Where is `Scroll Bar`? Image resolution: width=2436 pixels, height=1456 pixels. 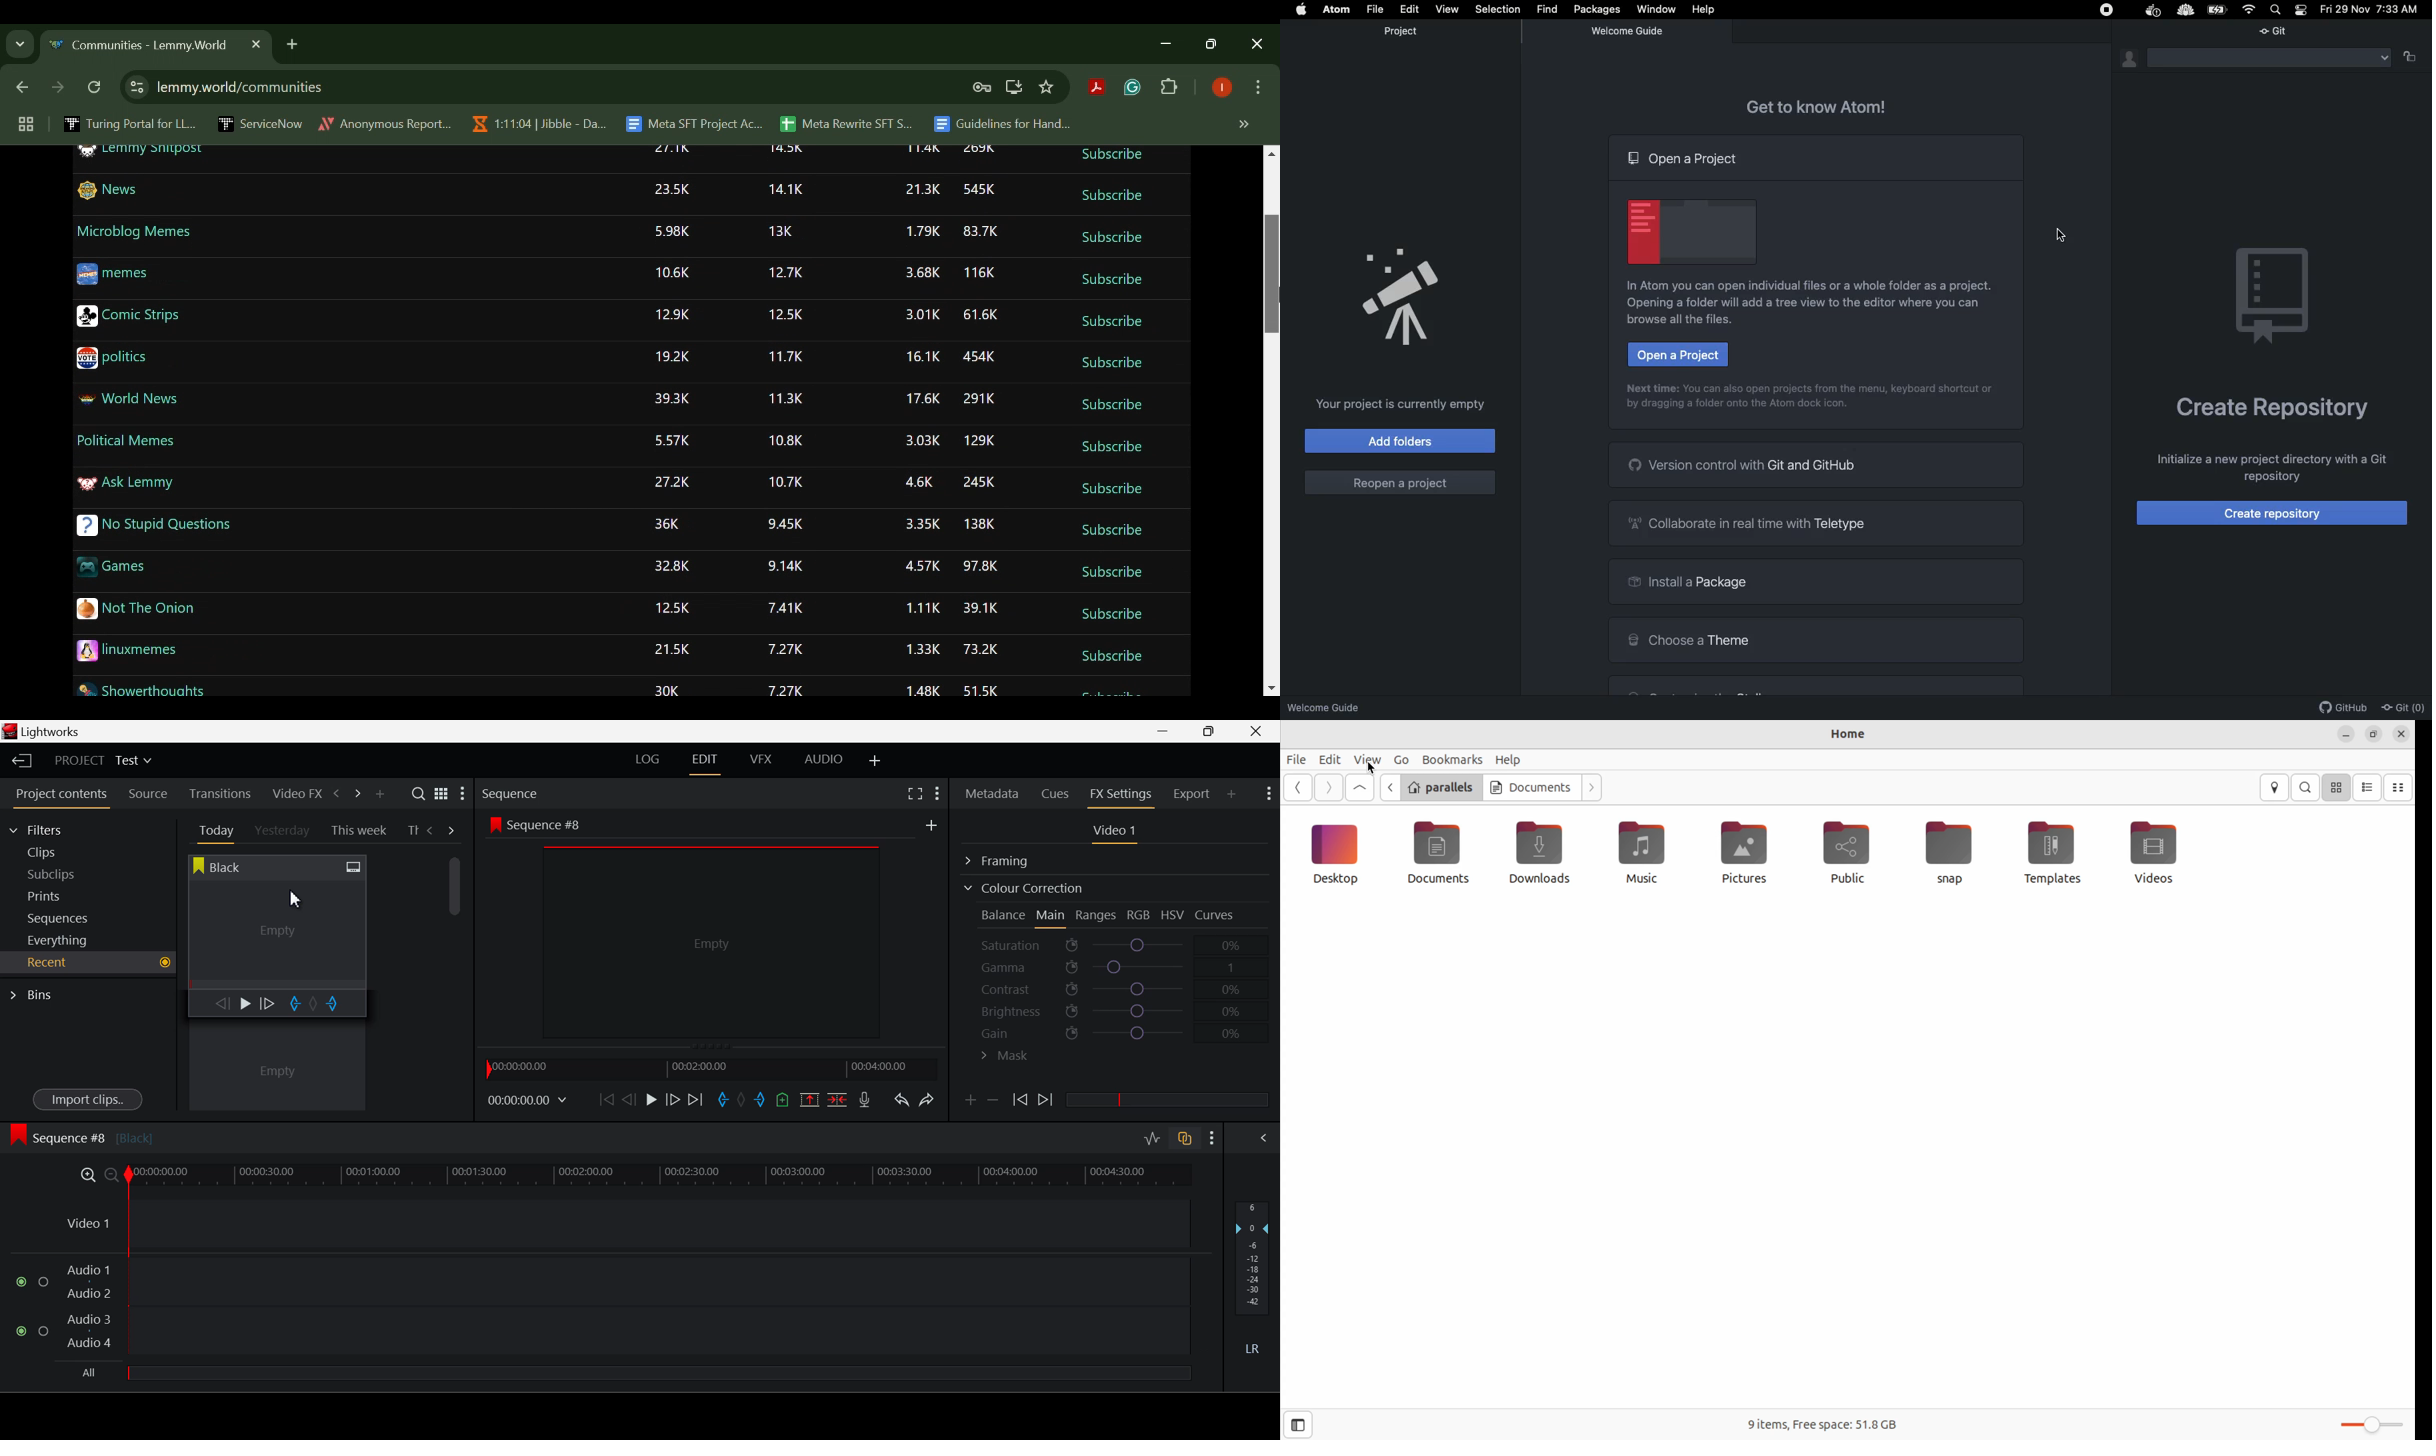 Scroll Bar is located at coordinates (455, 973).